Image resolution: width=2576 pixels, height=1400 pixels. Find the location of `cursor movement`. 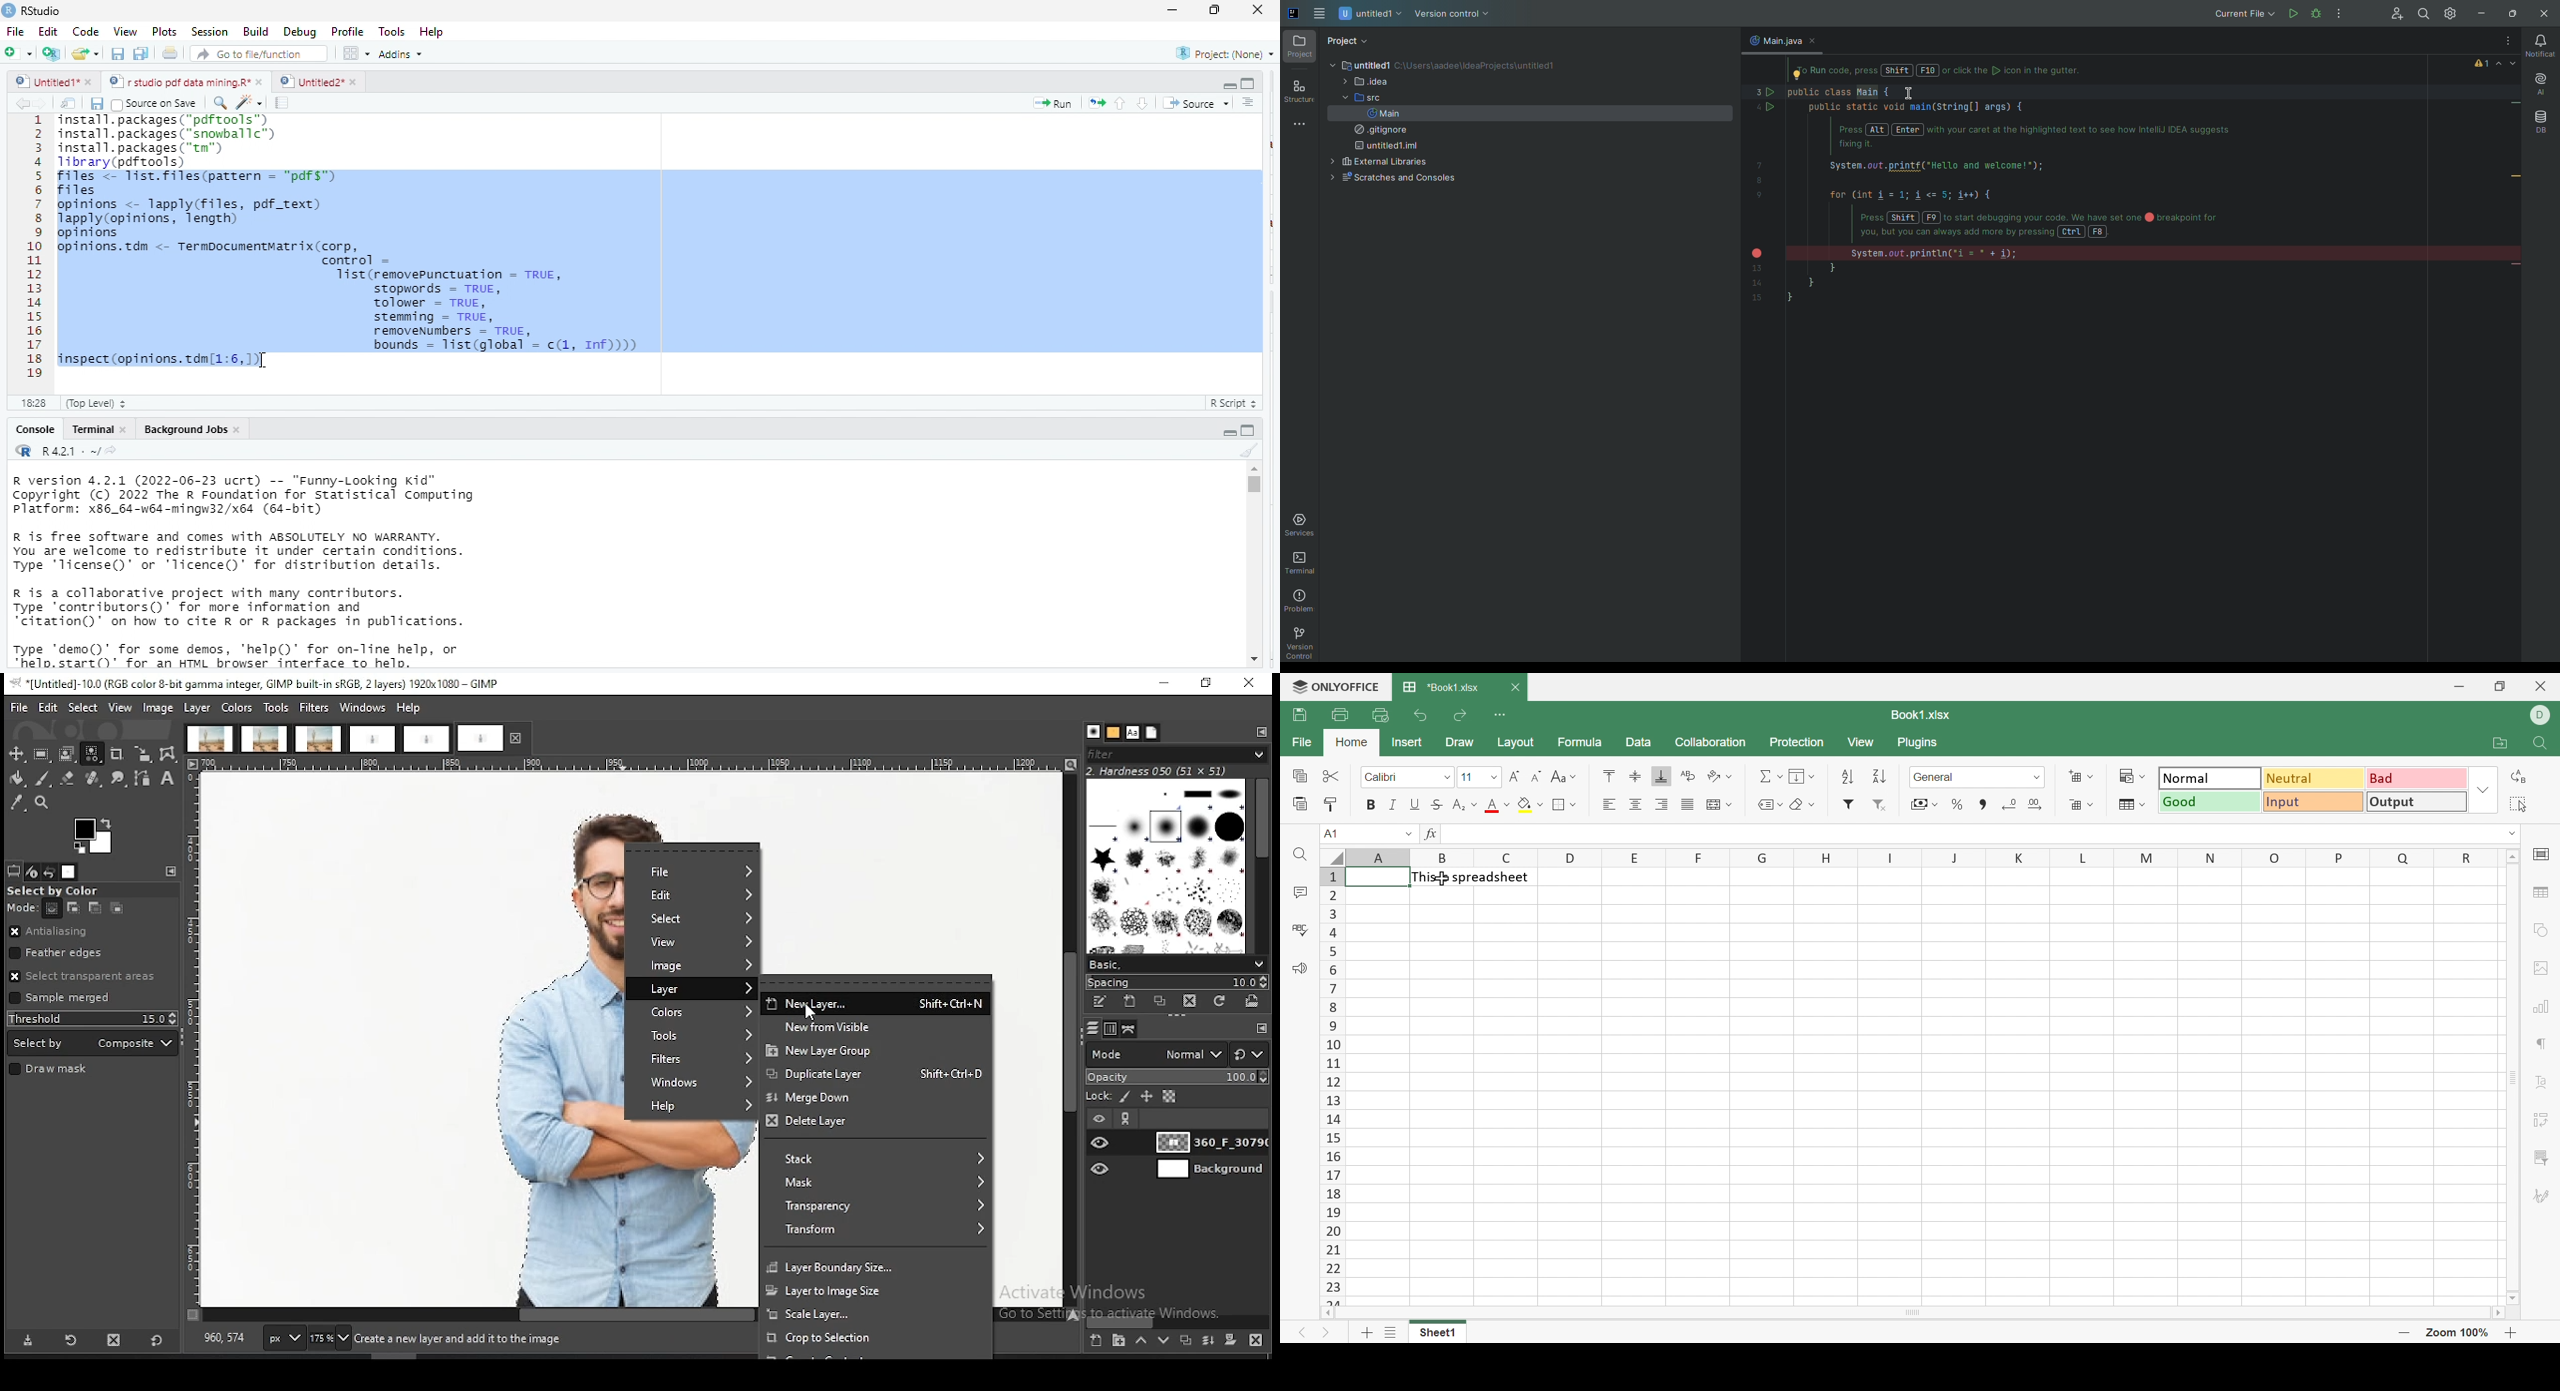

cursor movement is located at coordinates (266, 363).